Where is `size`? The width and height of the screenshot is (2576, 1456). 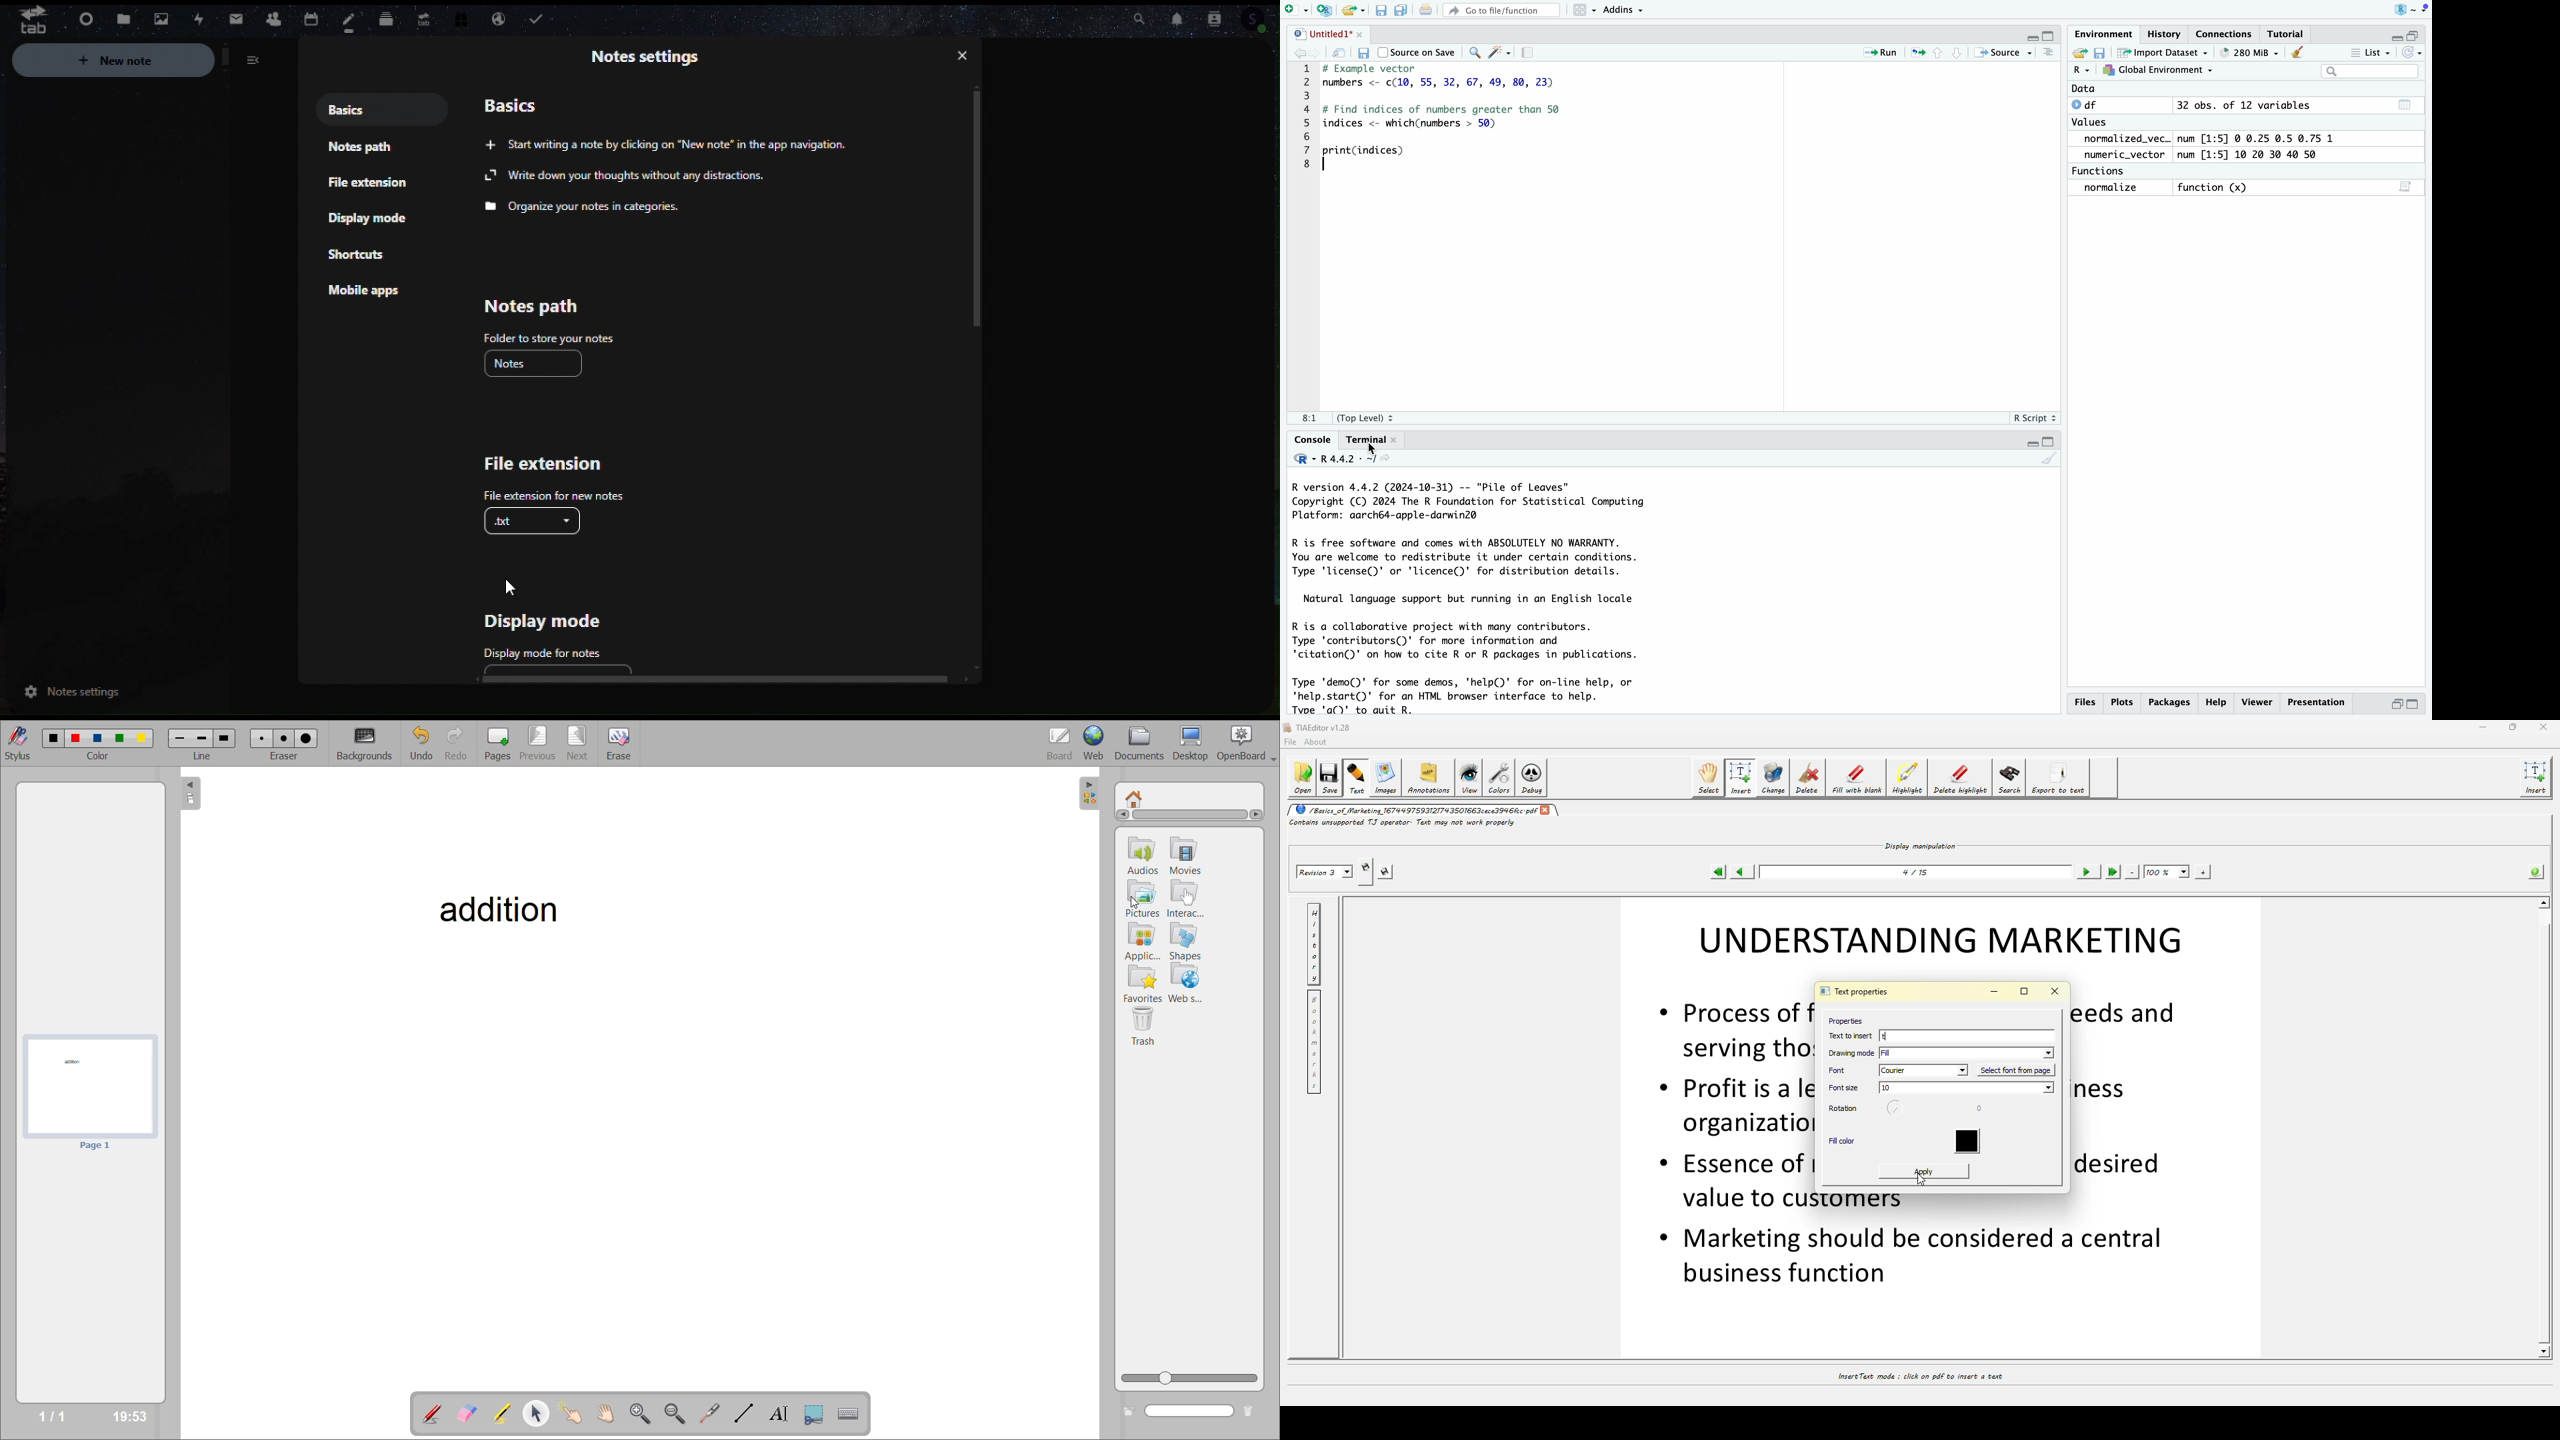
size is located at coordinates (1966, 1089).